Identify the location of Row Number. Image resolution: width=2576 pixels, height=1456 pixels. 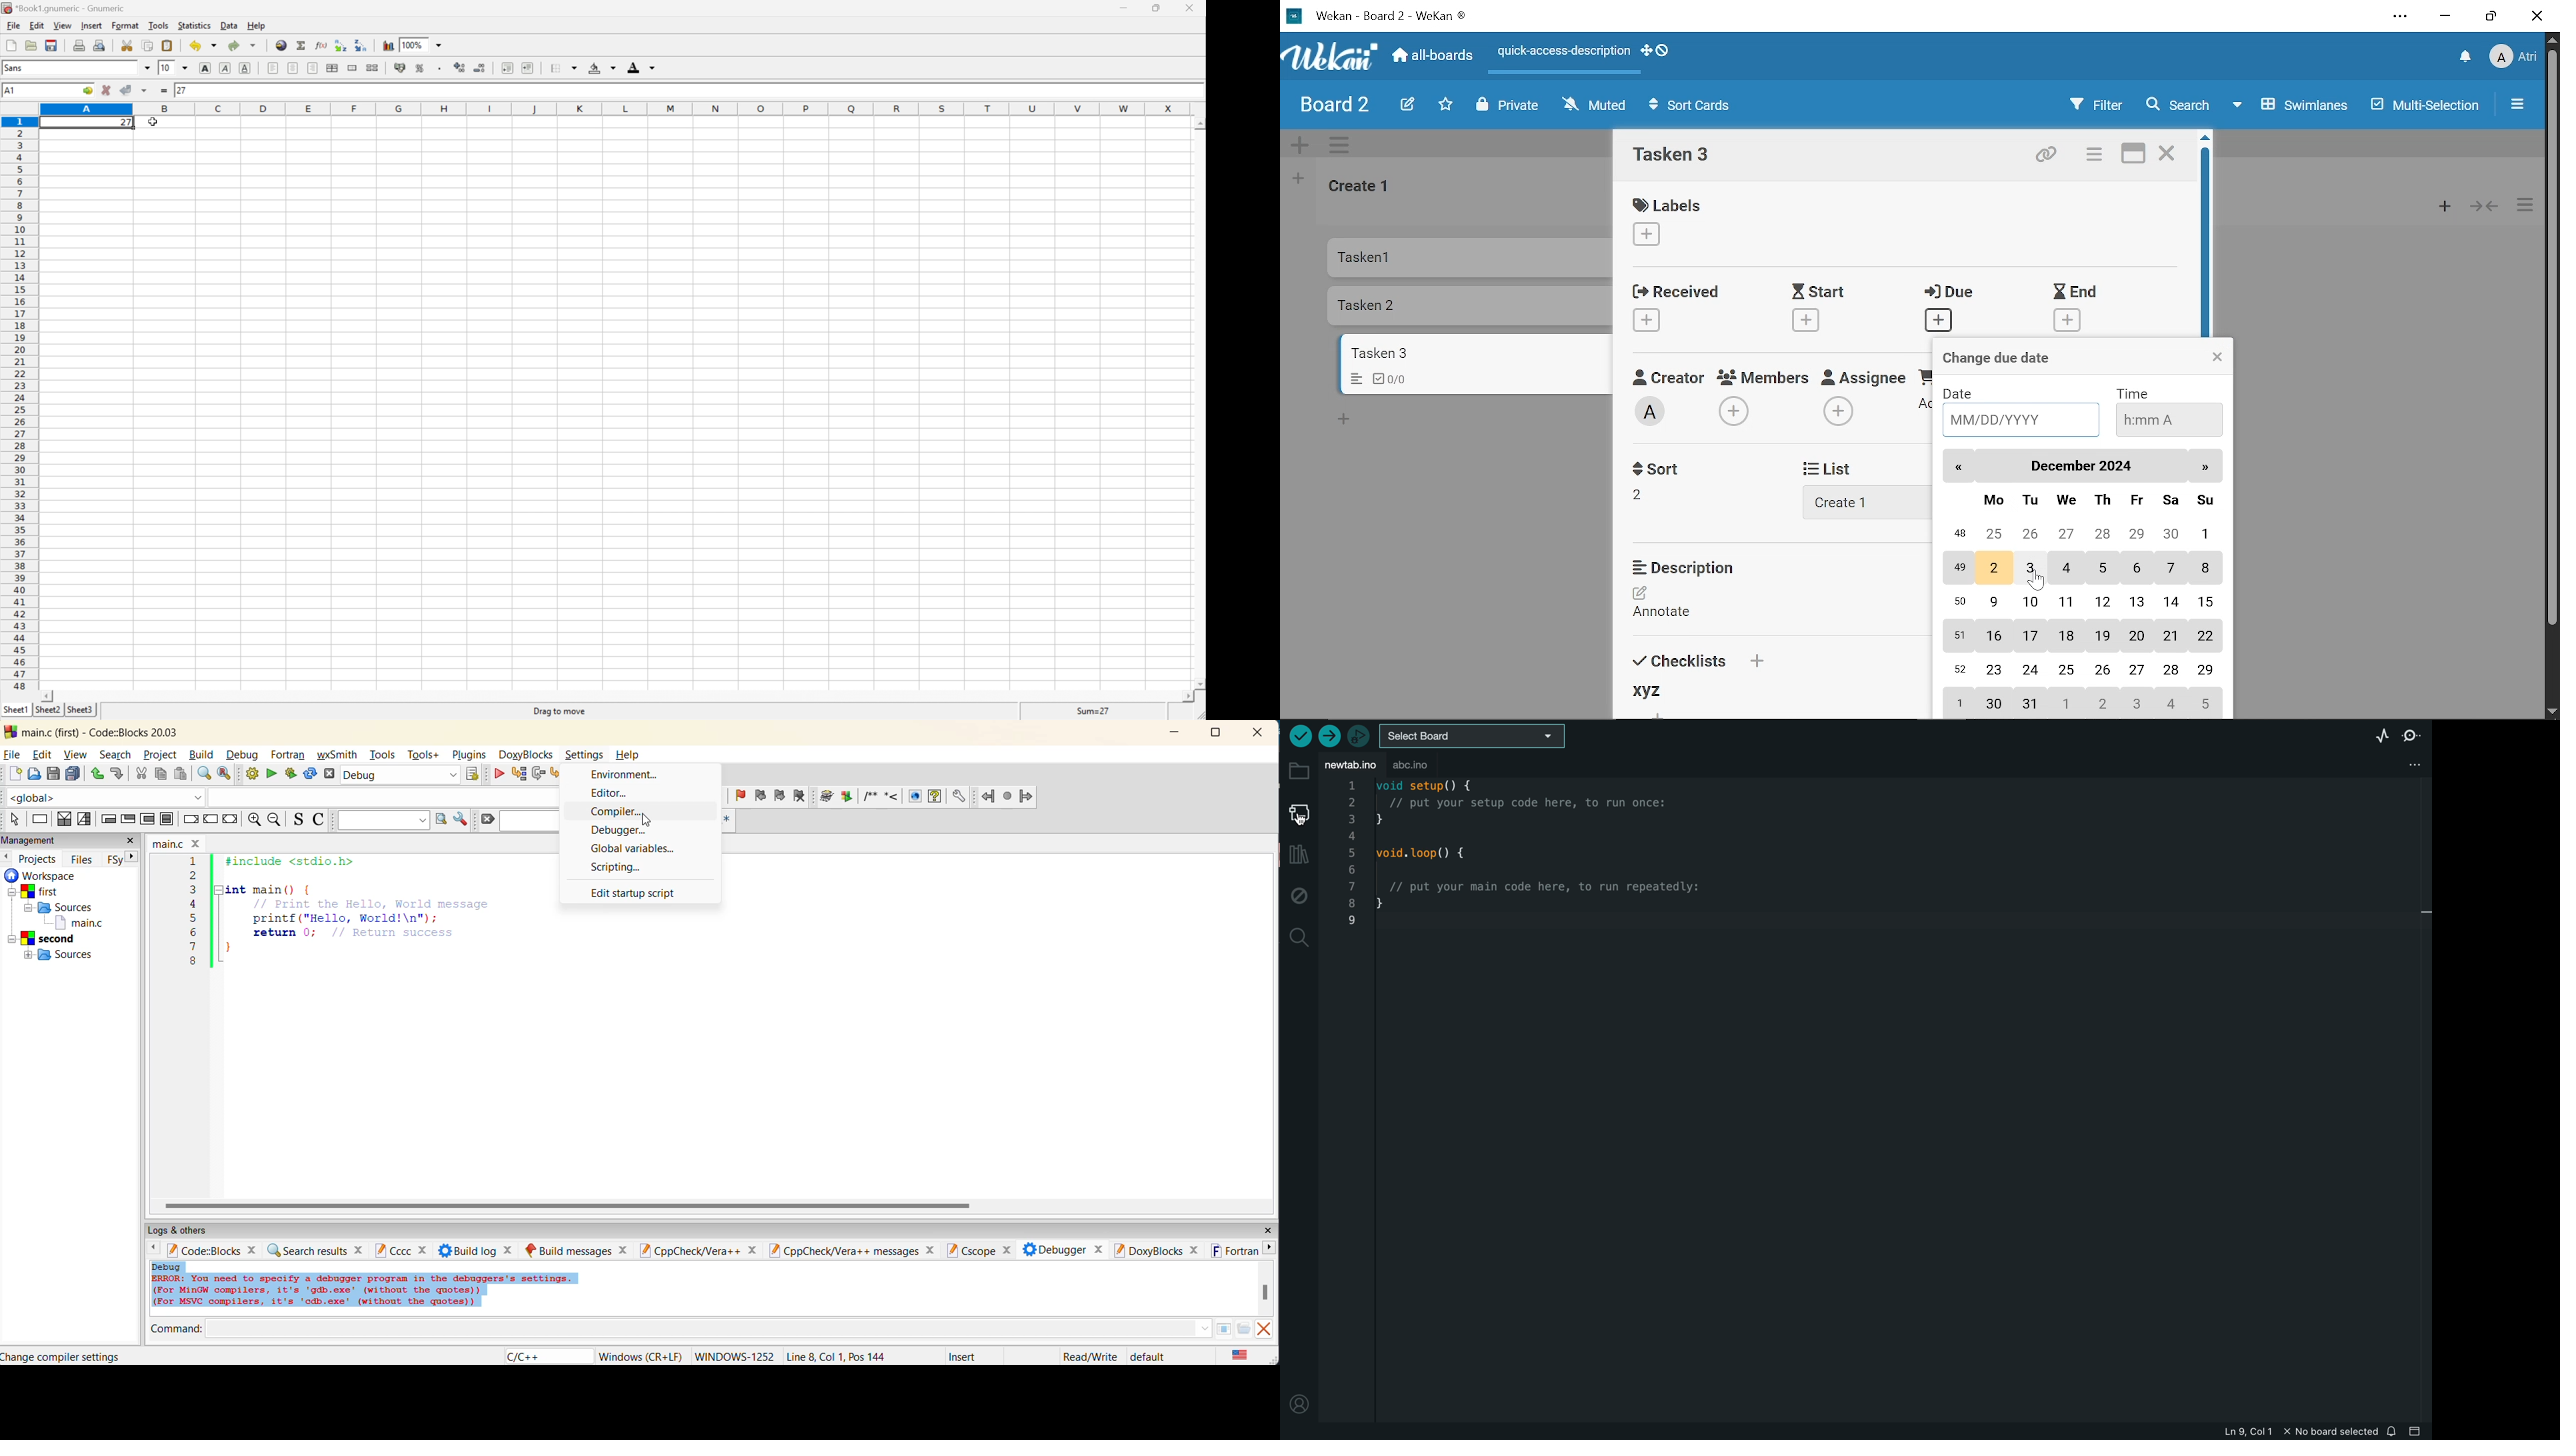
(19, 403).